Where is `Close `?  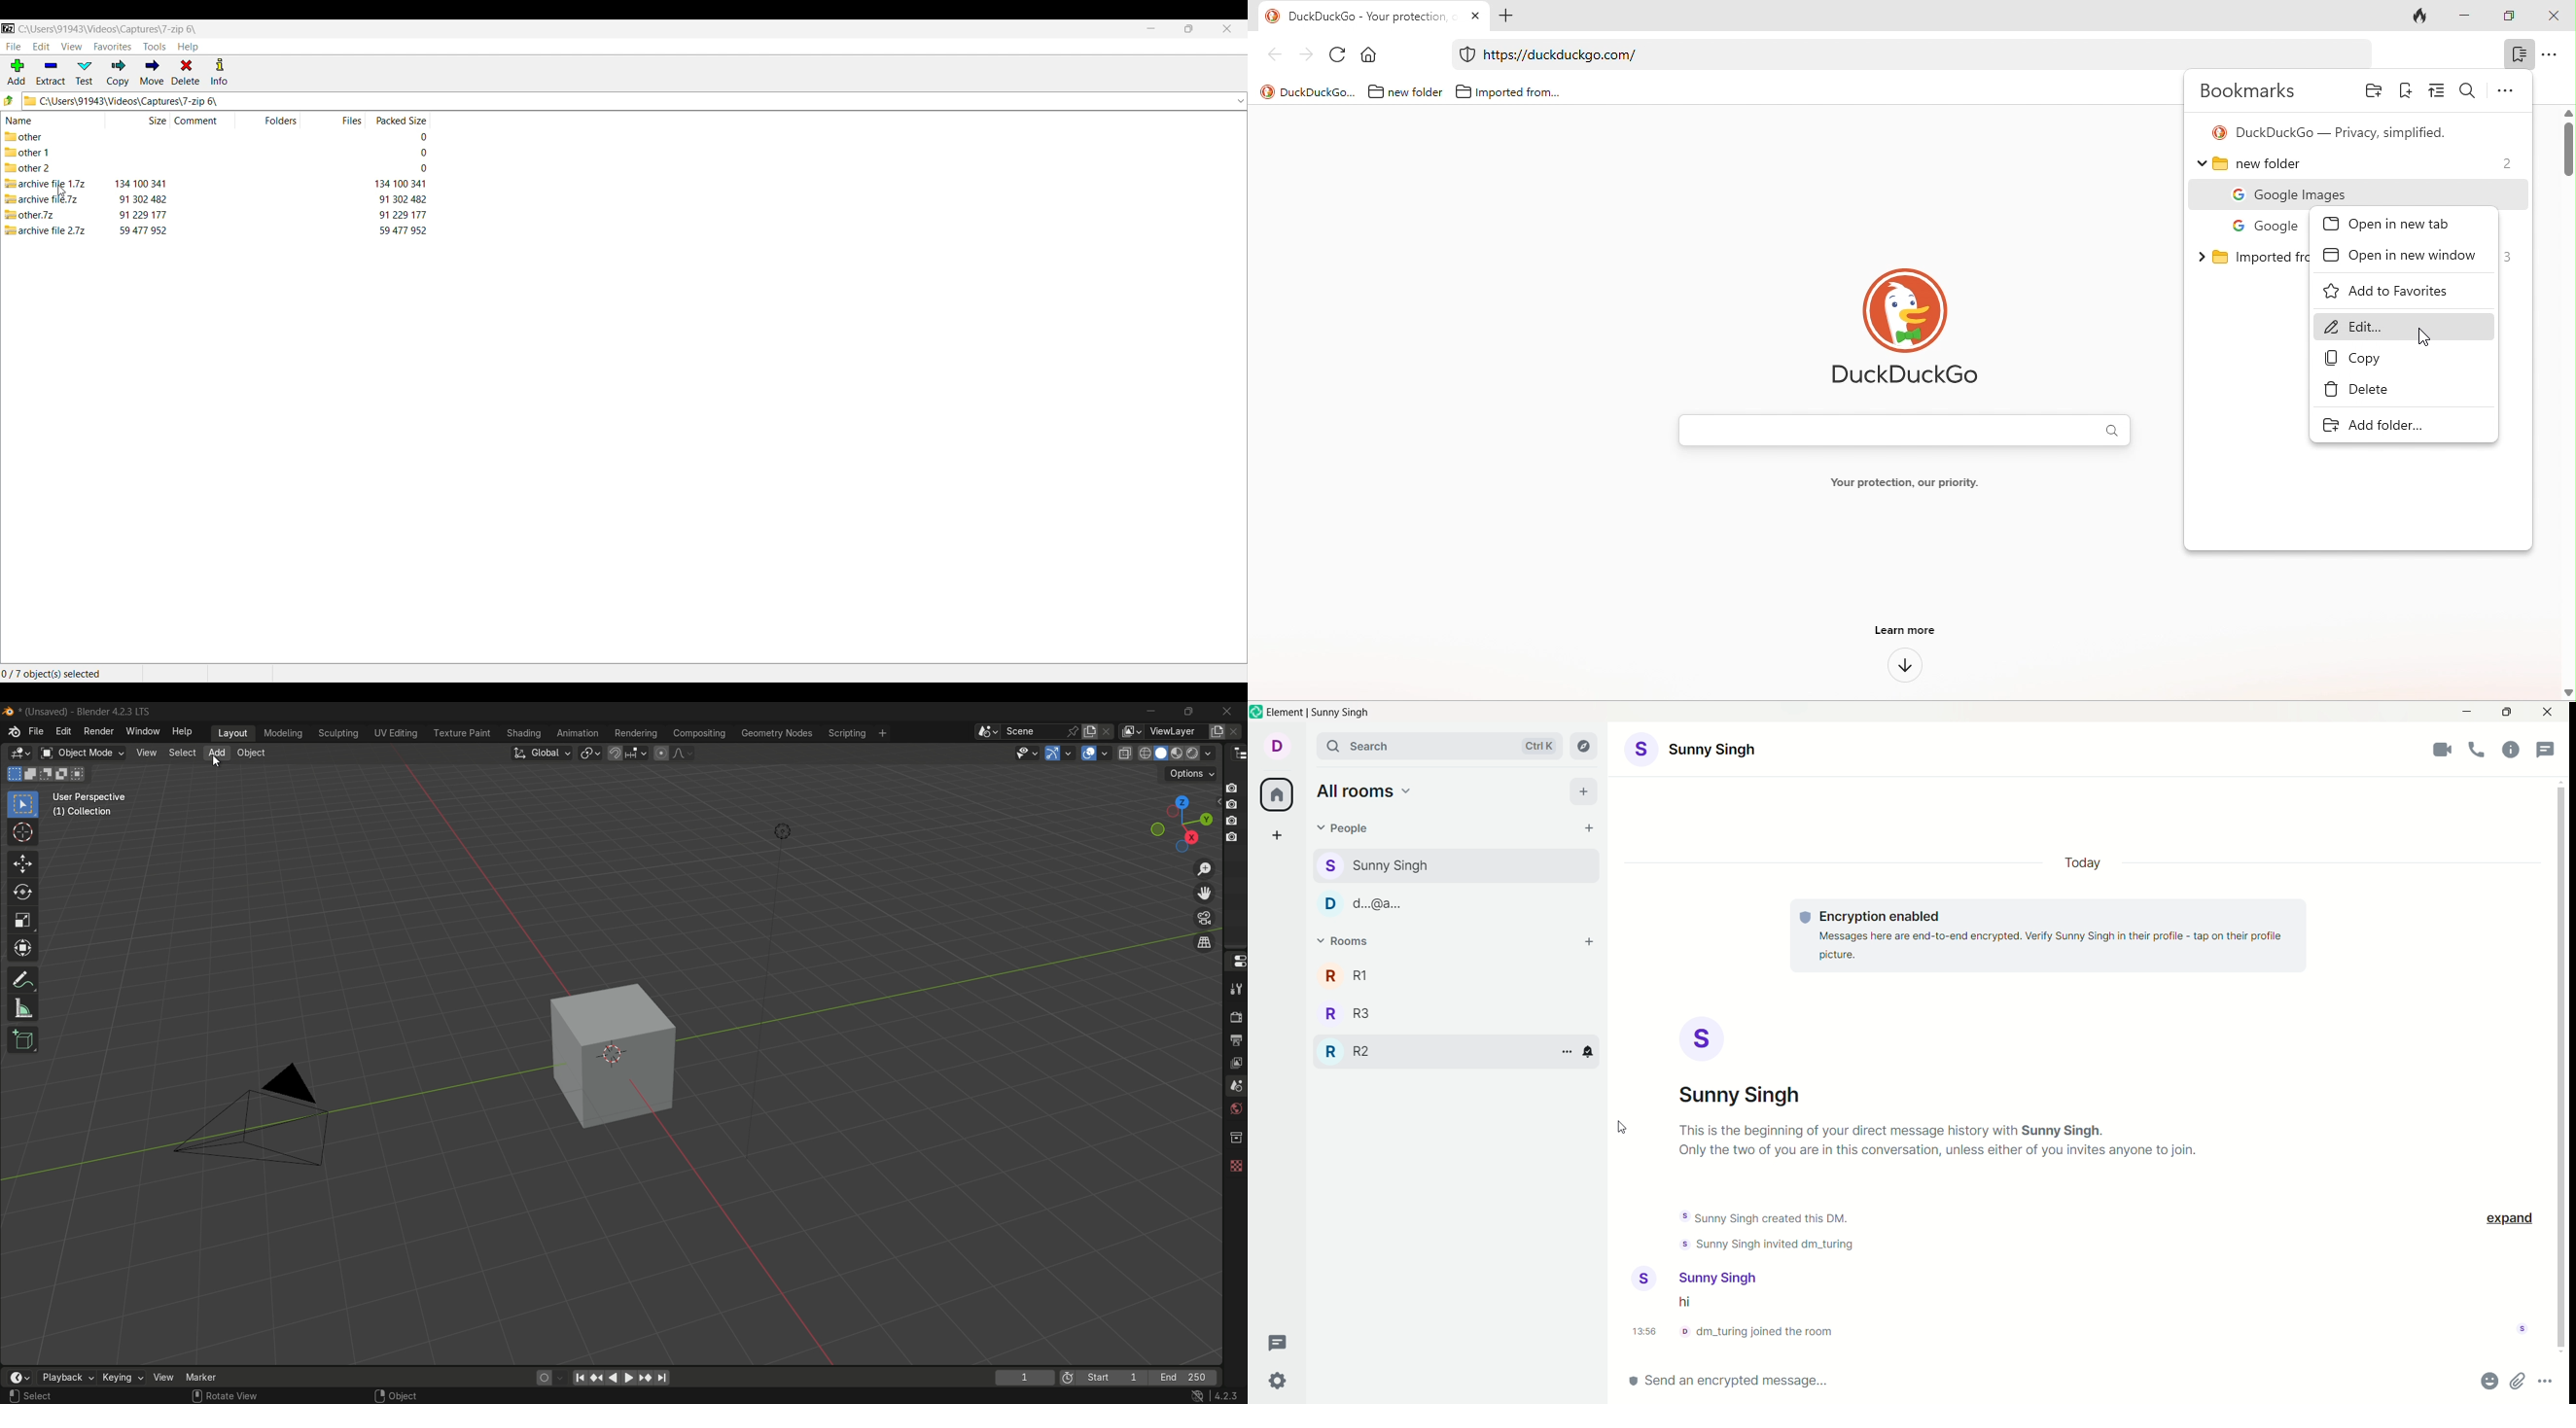
Close  is located at coordinates (1228, 29).